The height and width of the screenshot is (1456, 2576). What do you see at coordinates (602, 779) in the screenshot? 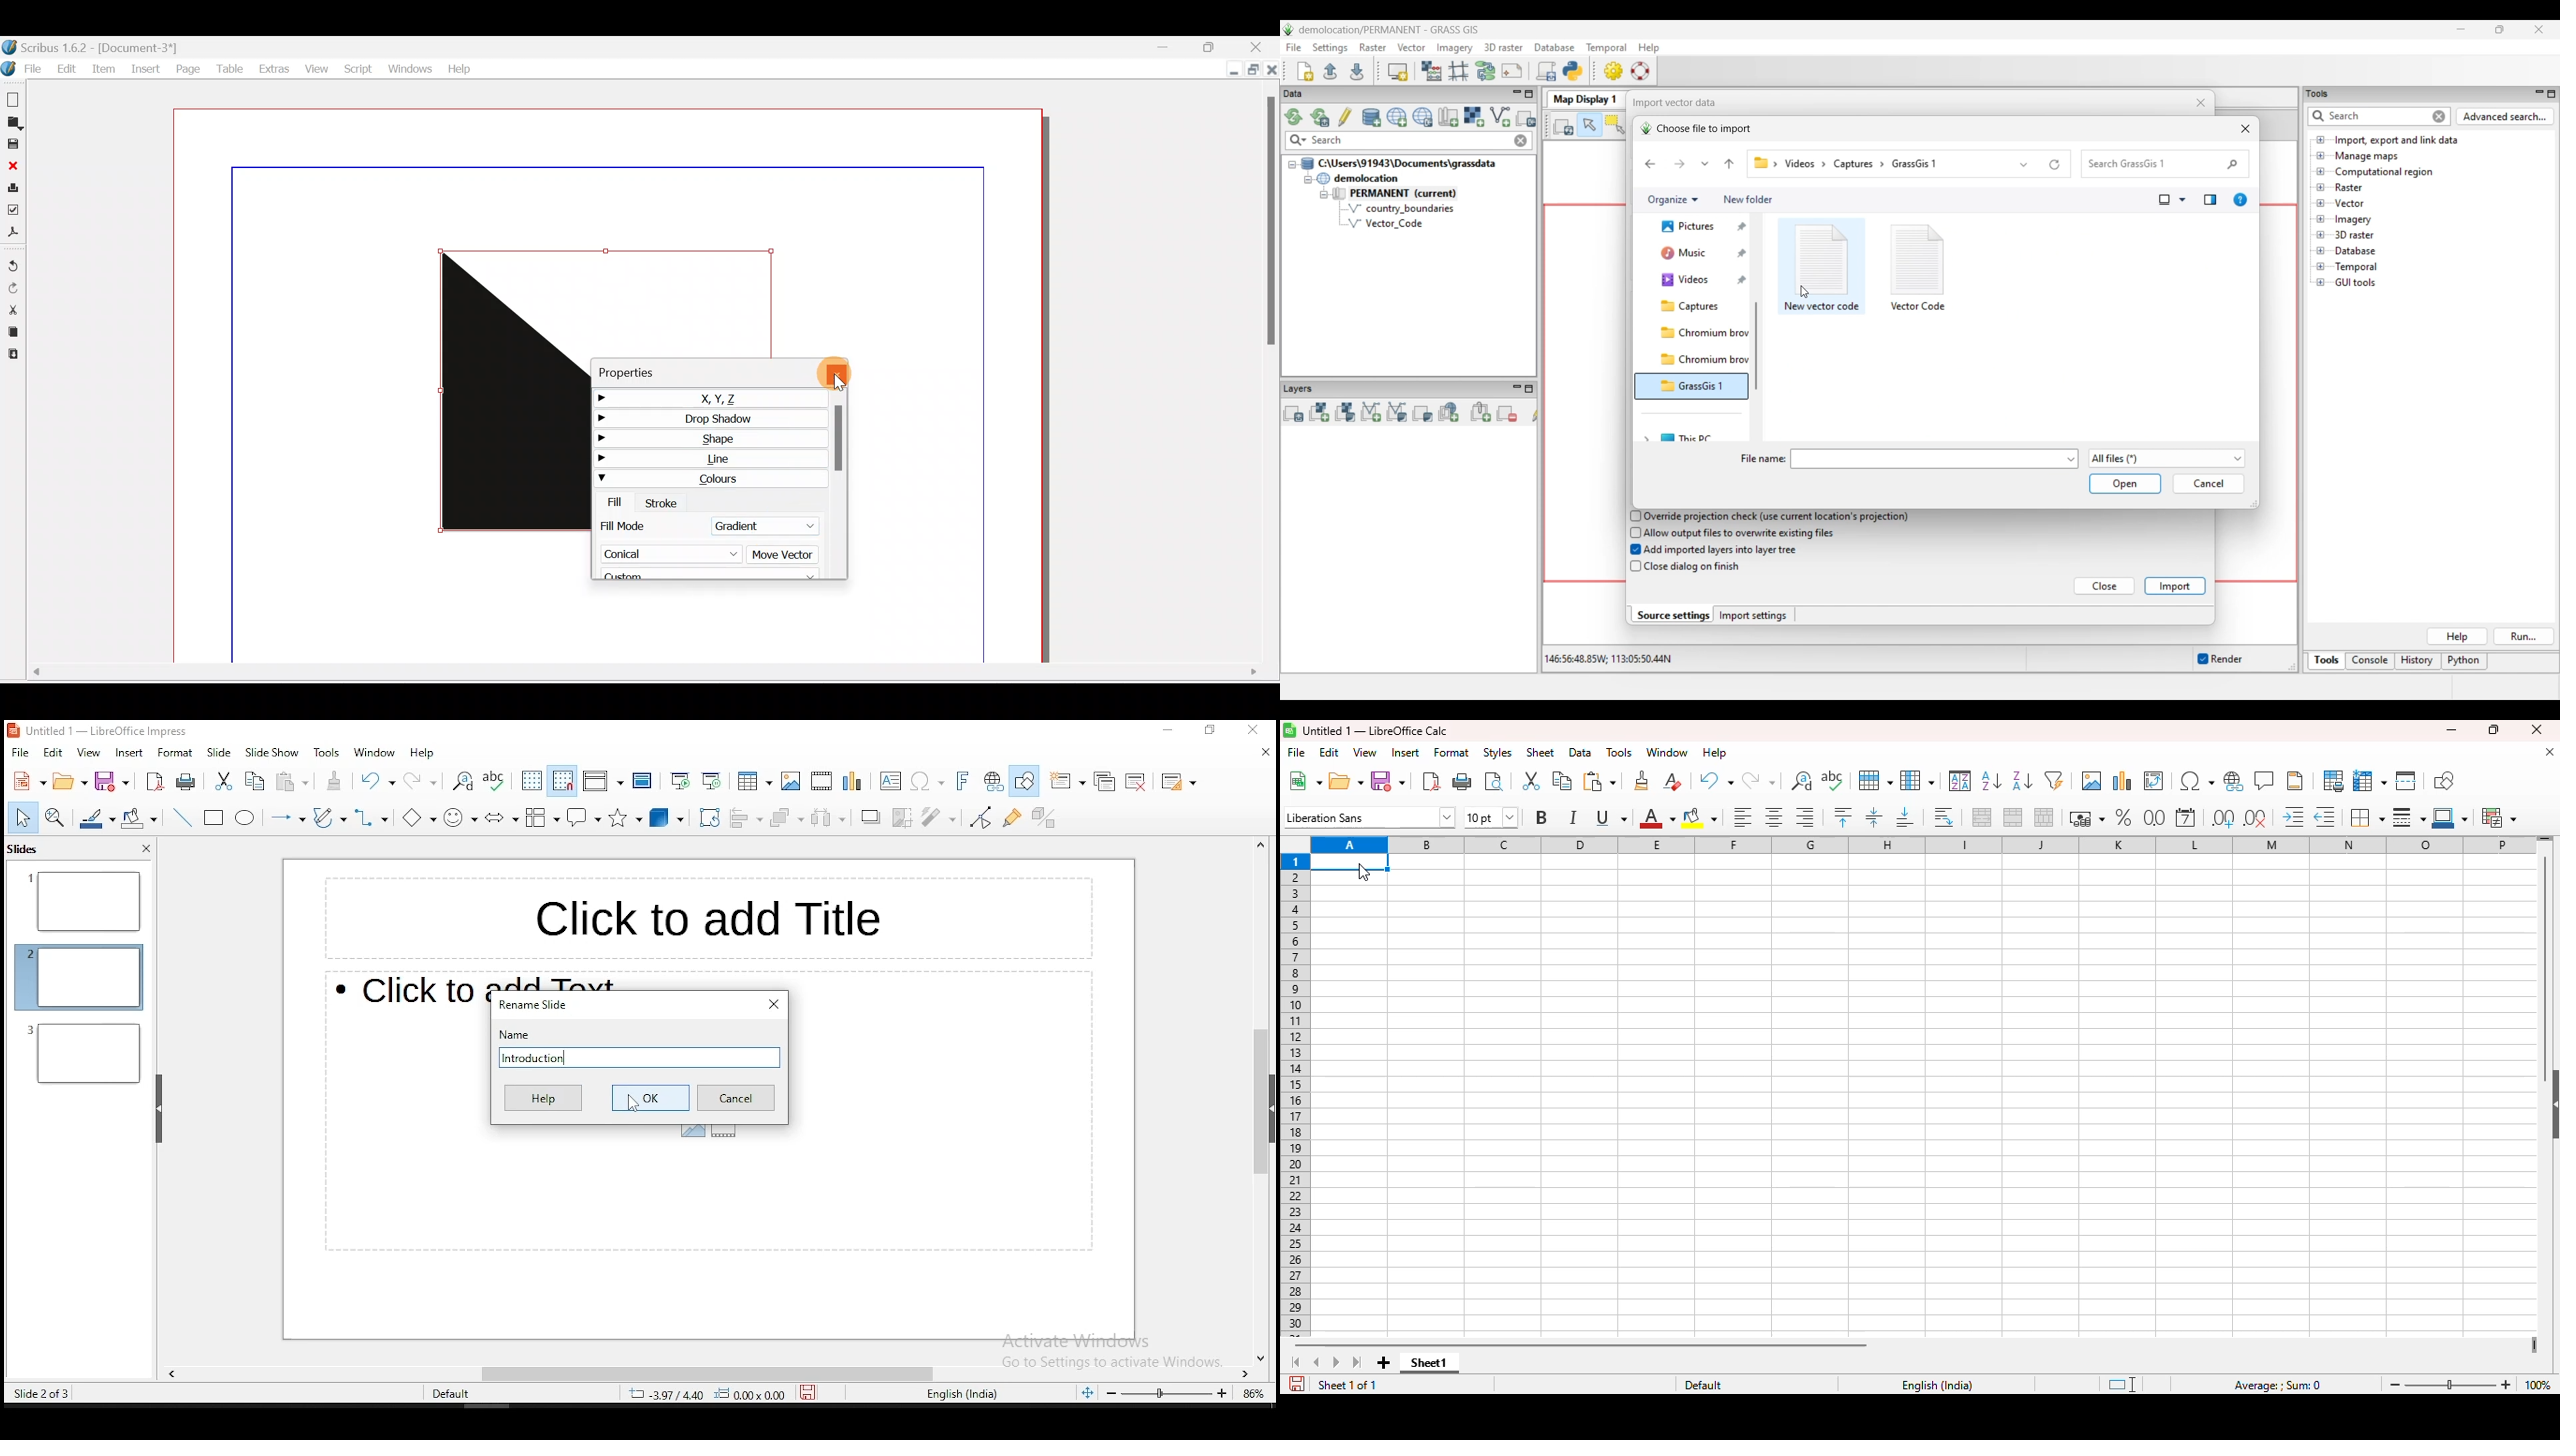
I see `display views` at bounding box center [602, 779].